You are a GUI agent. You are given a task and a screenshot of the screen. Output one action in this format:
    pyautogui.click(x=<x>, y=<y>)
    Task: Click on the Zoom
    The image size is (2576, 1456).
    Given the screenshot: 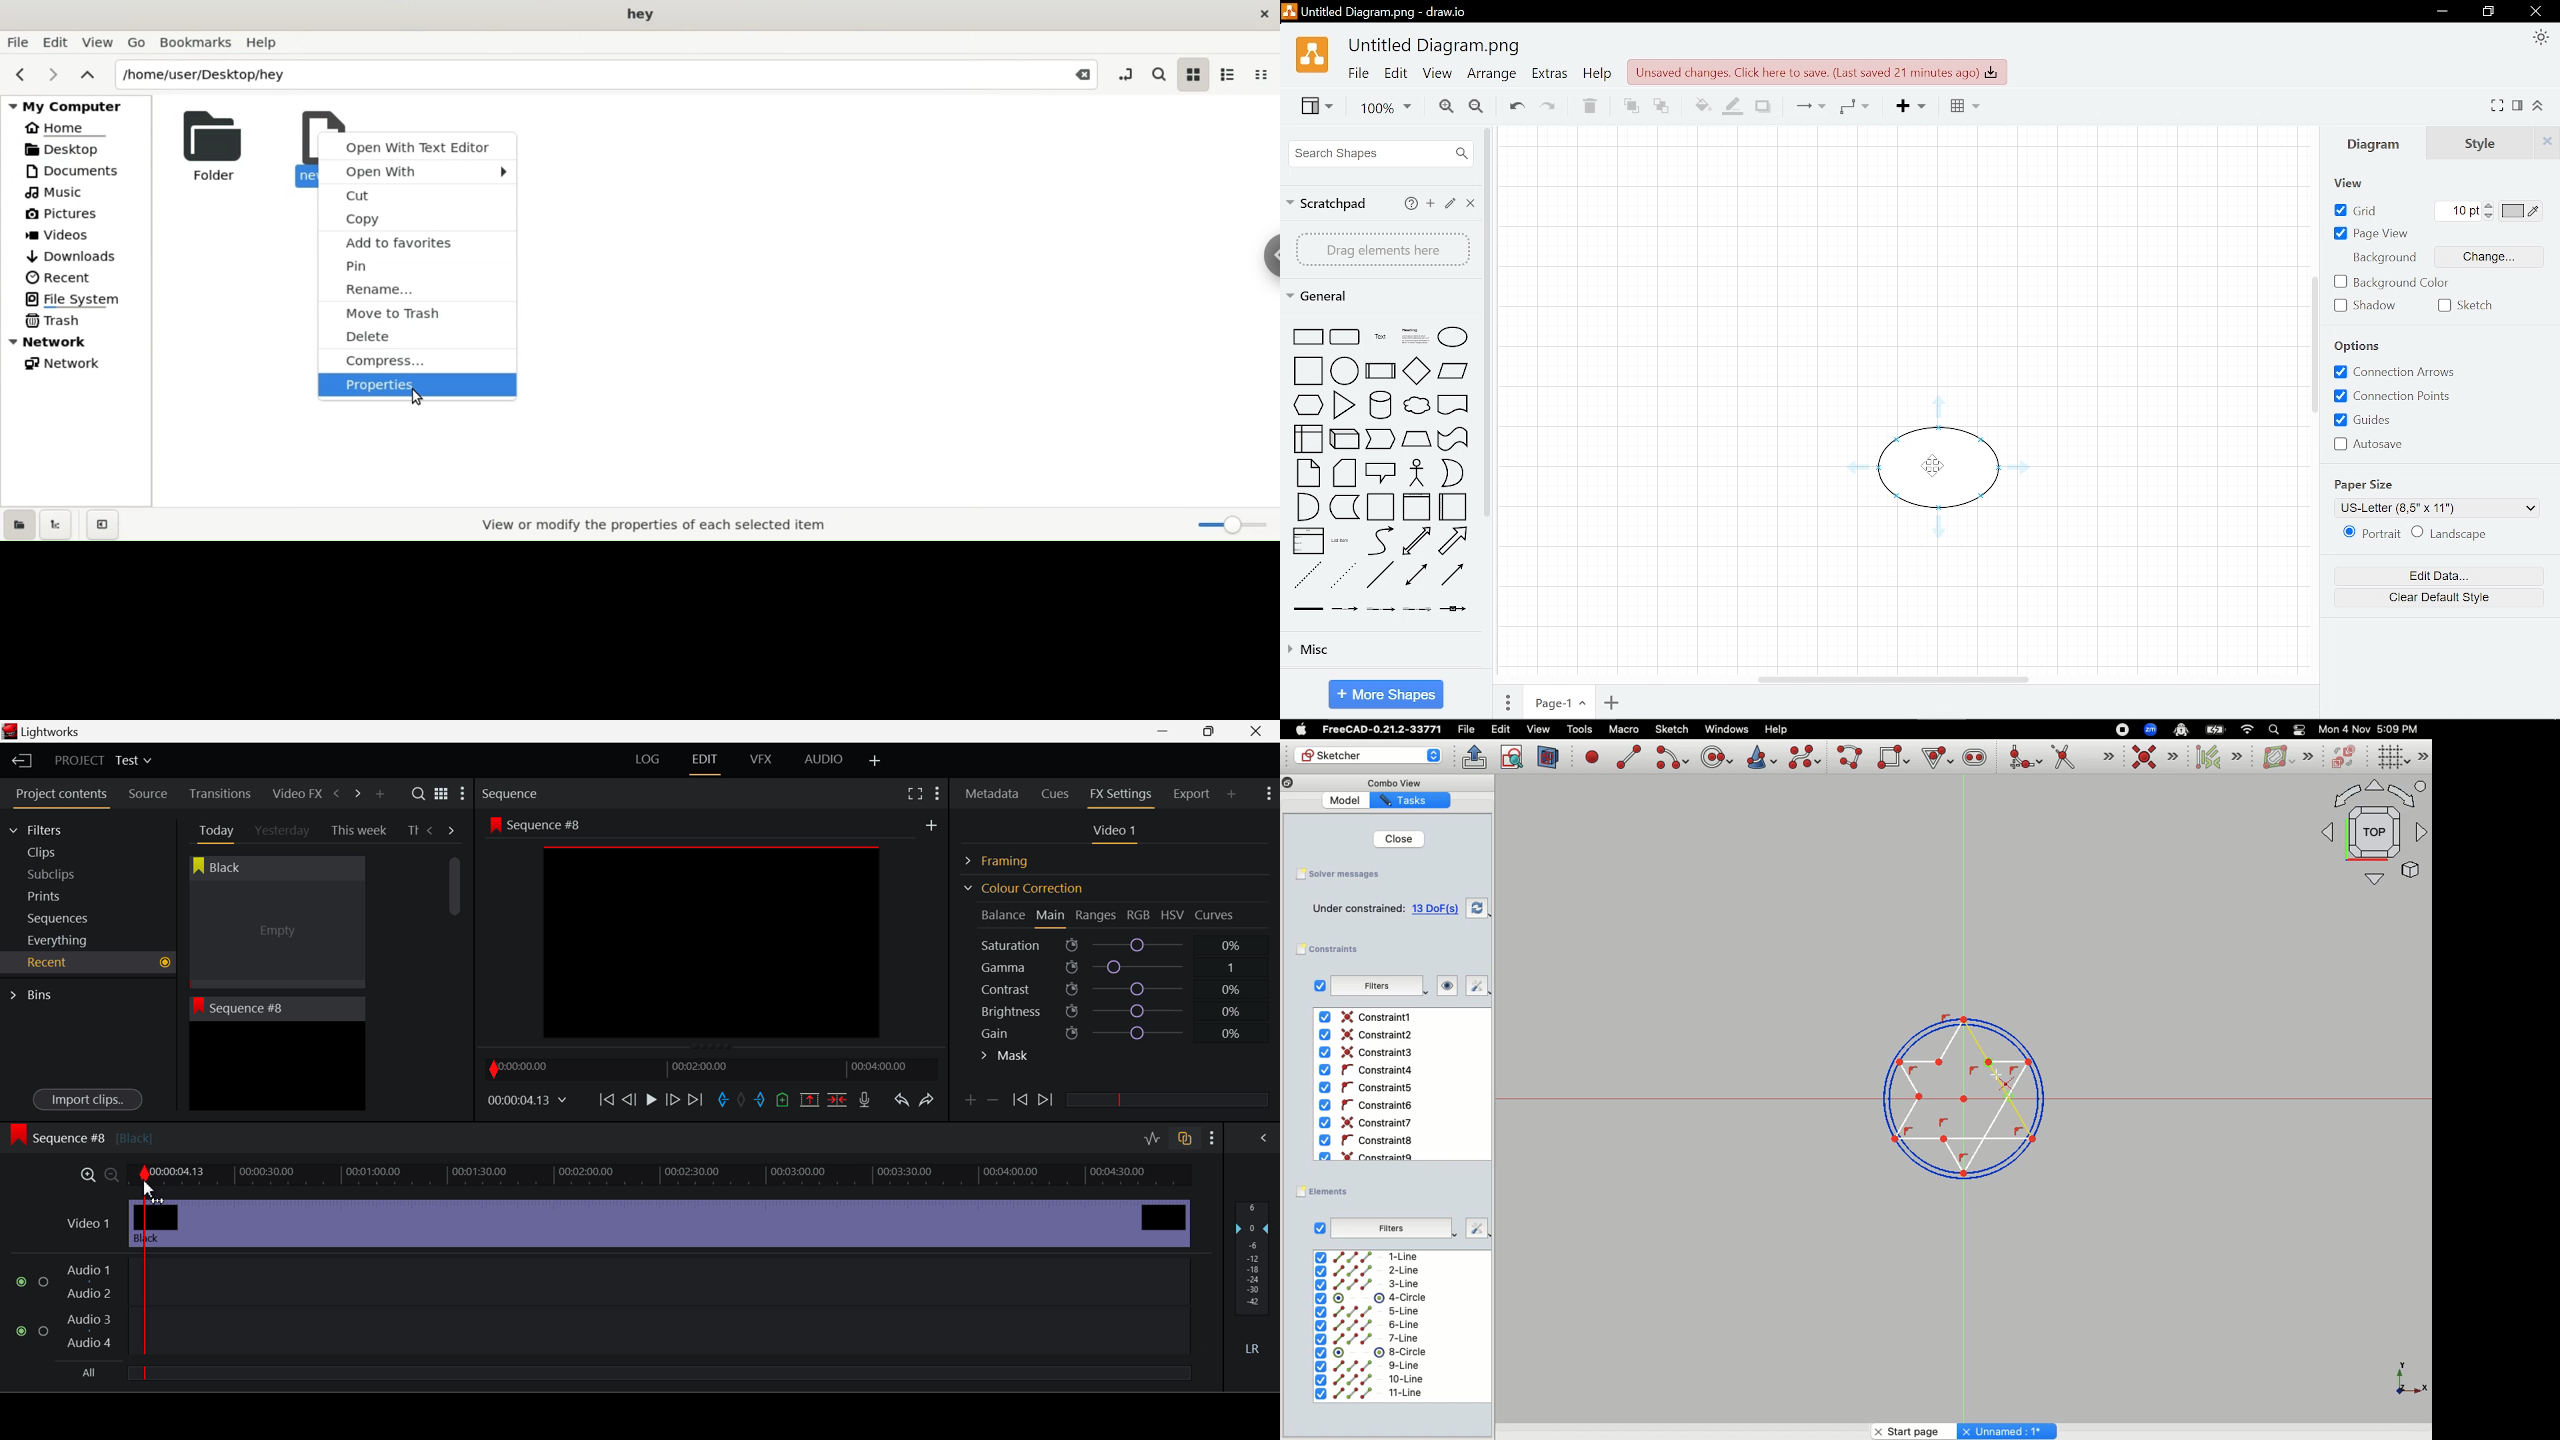 What is the action you would take?
    pyautogui.click(x=2151, y=730)
    